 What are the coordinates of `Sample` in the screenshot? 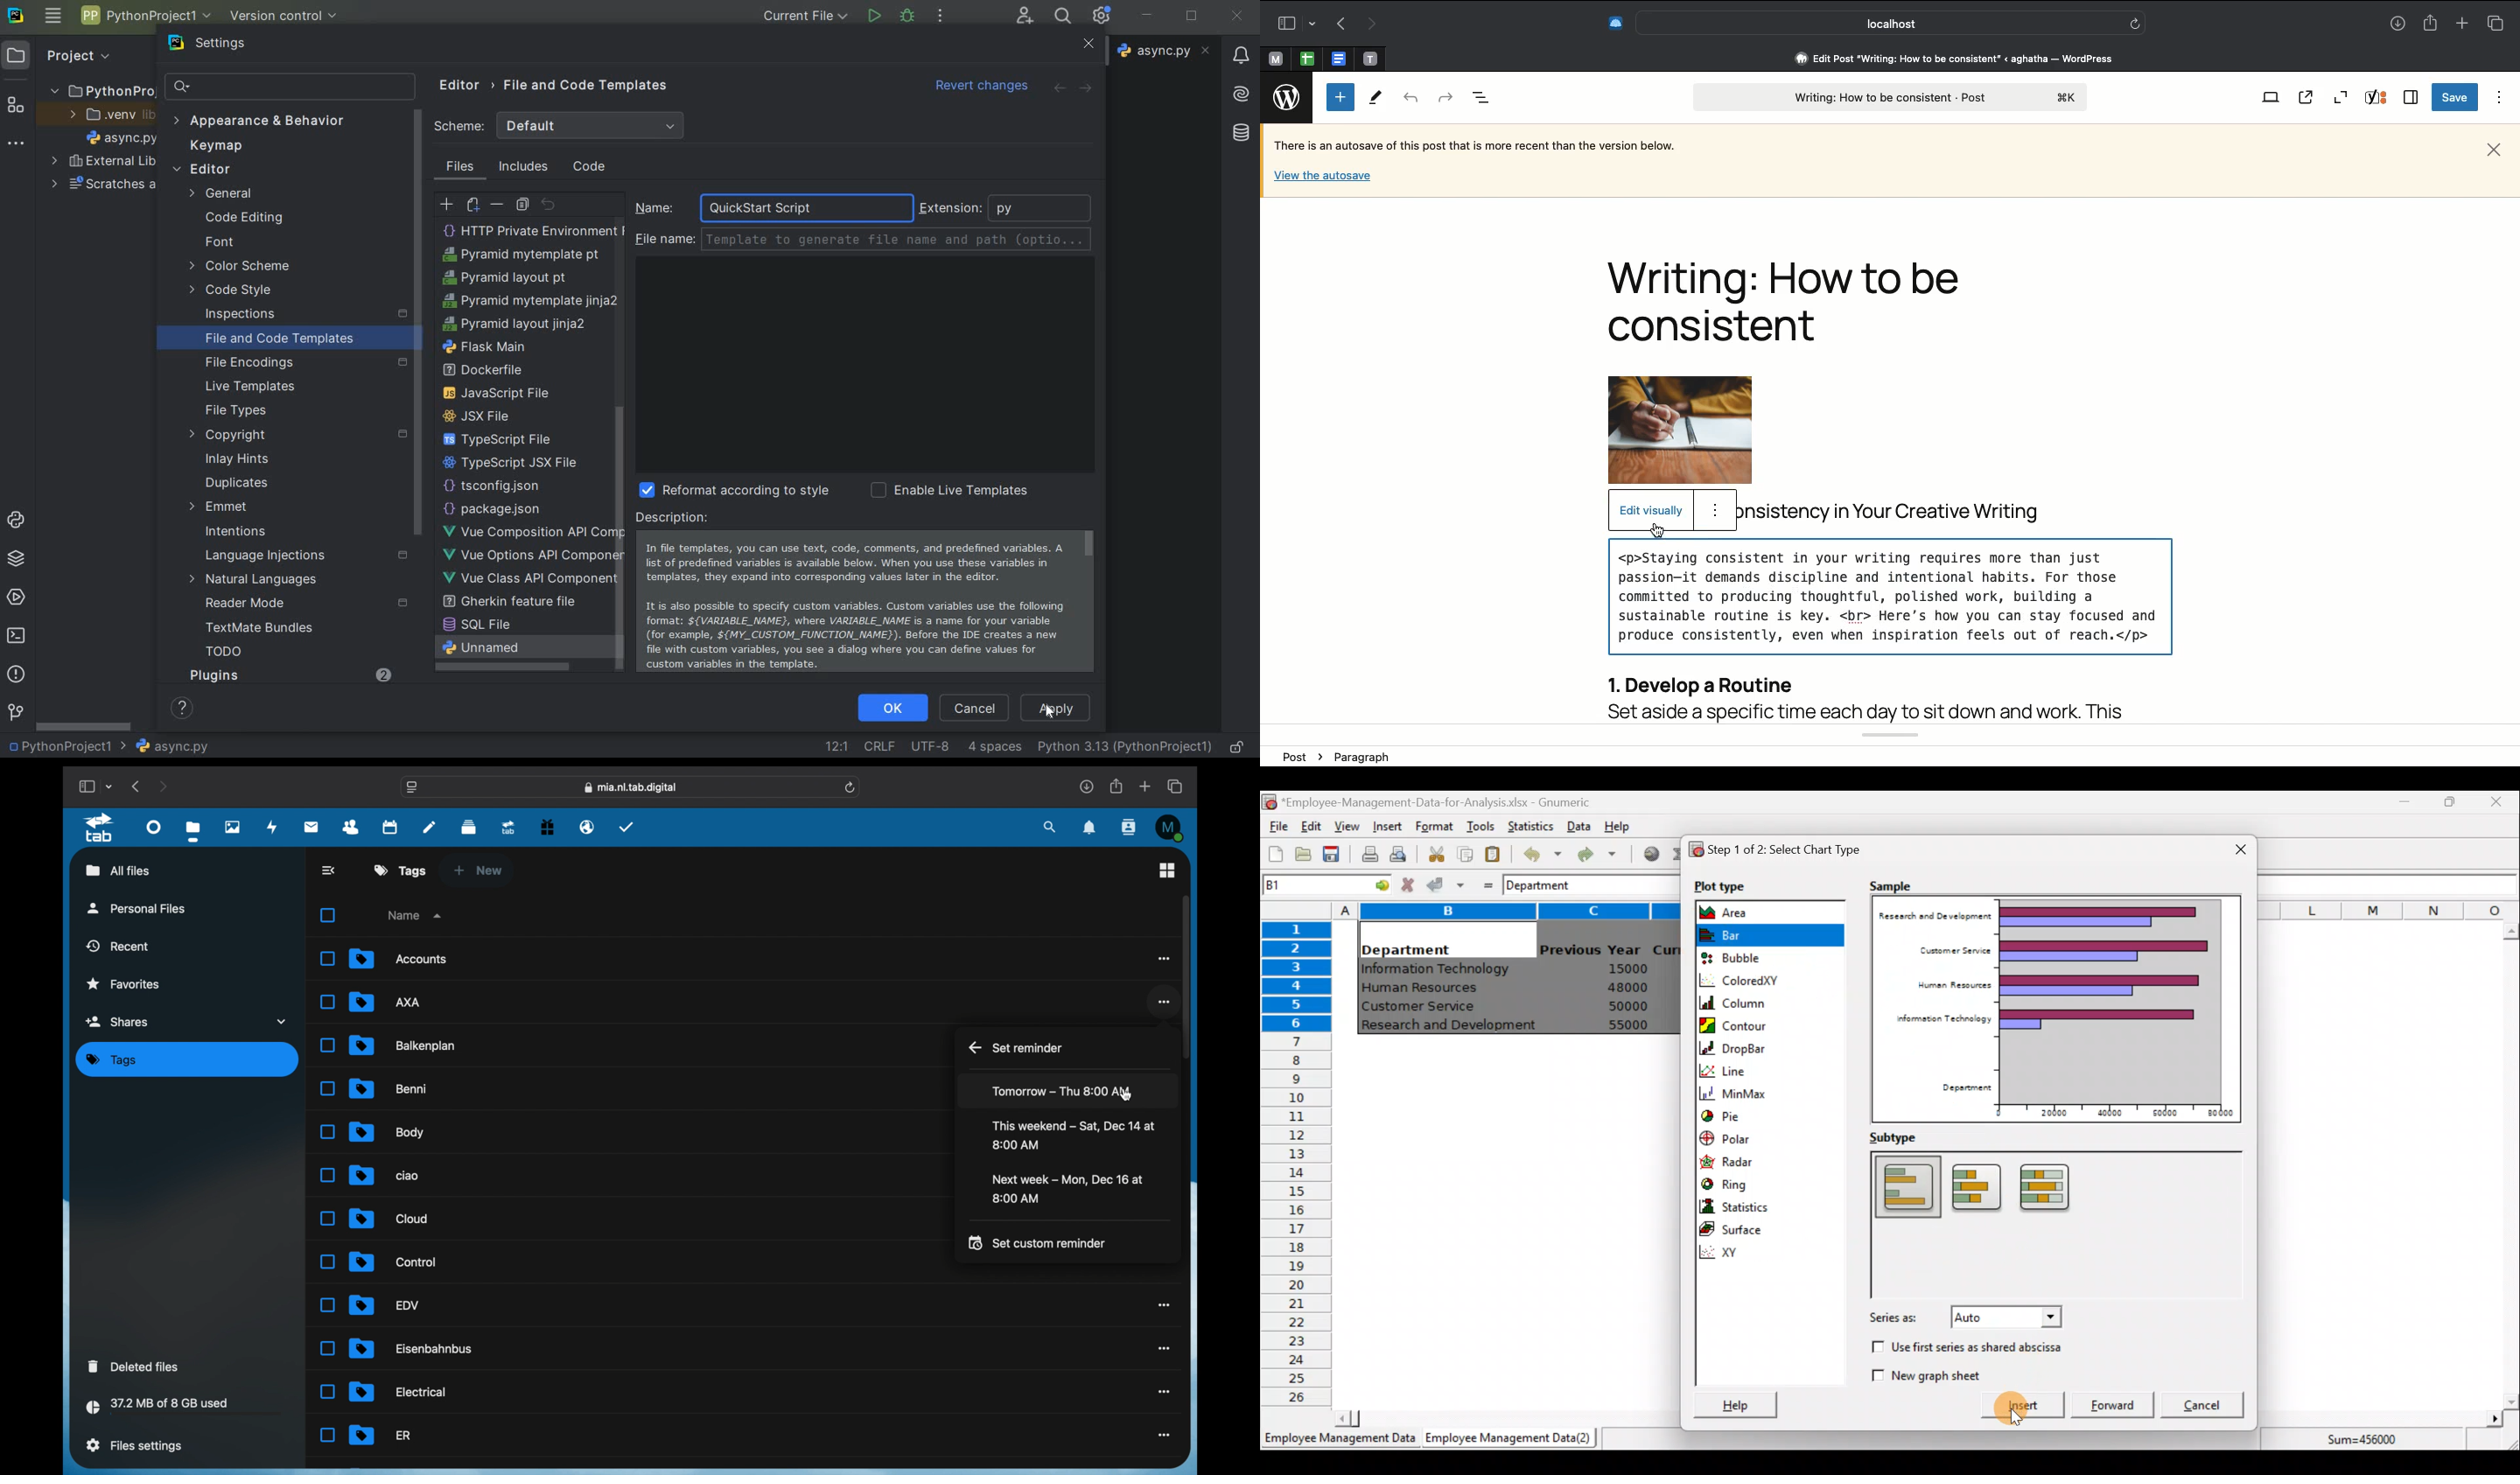 It's located at (1898, 883).